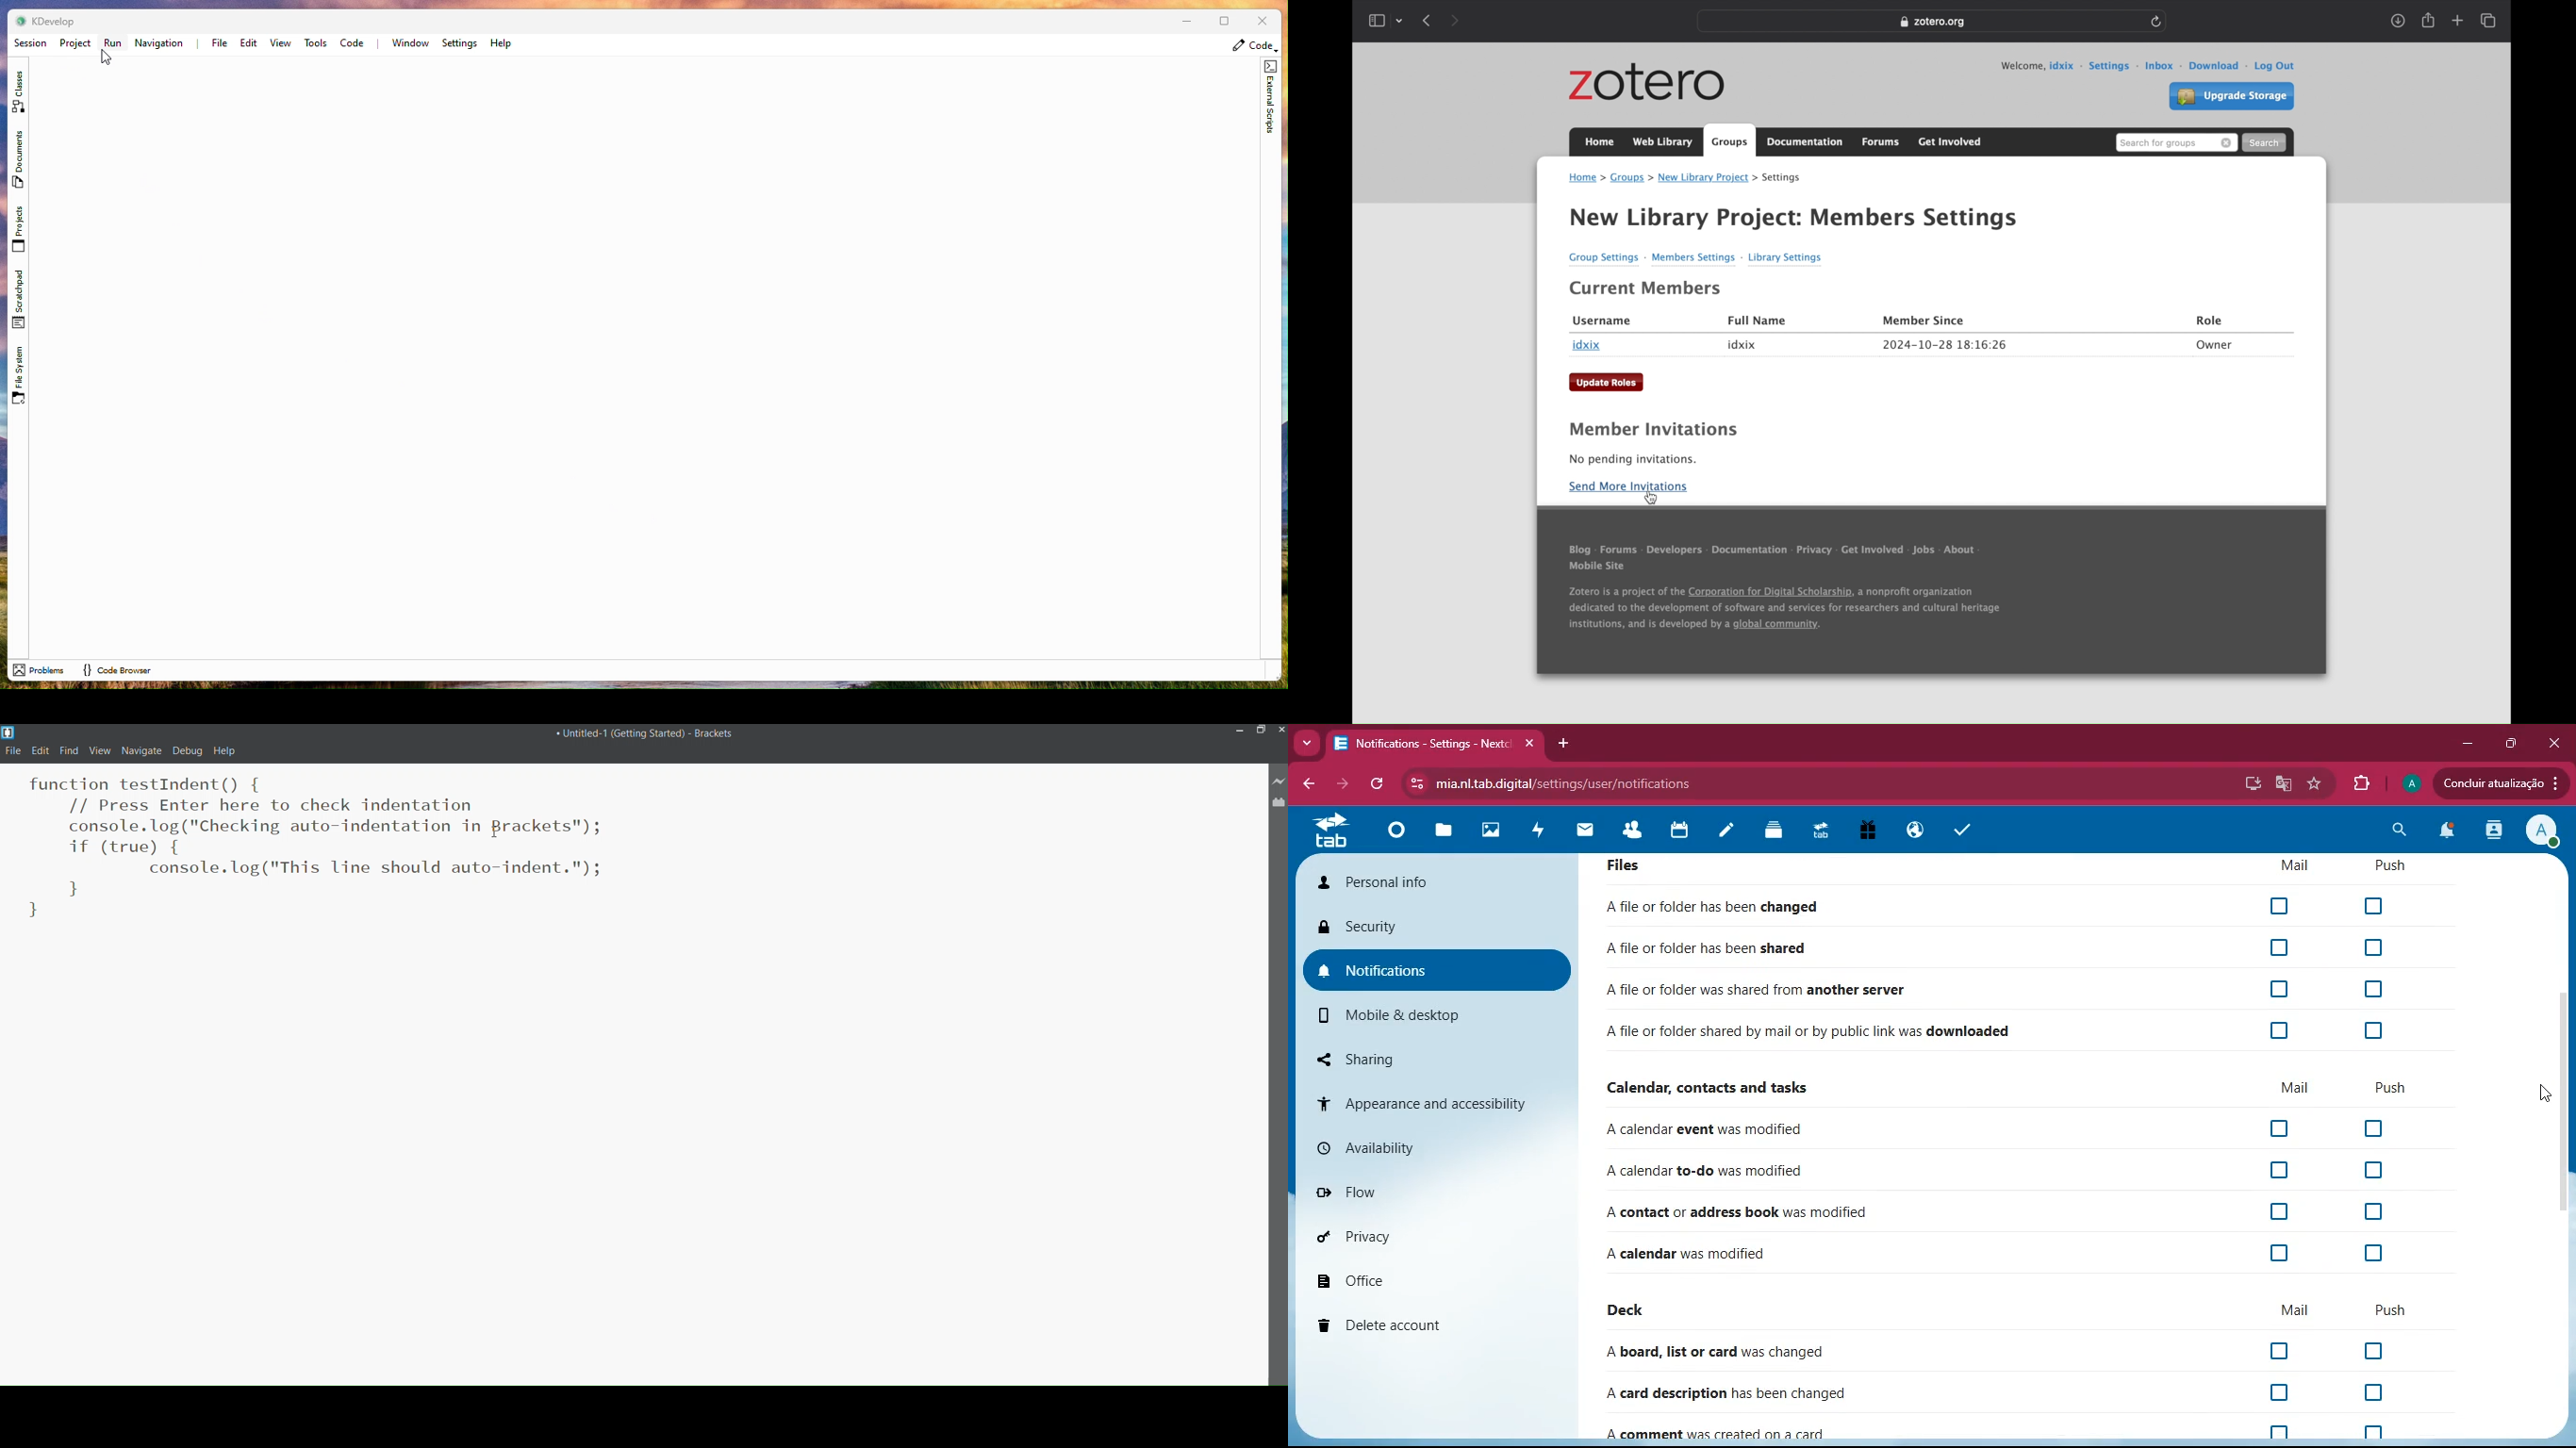 This screenshot has height=1456, width=2576. What do you see at coordinates (2265, 143) in the screenshot?
I see `search button` at bounding box center [2265, 143].